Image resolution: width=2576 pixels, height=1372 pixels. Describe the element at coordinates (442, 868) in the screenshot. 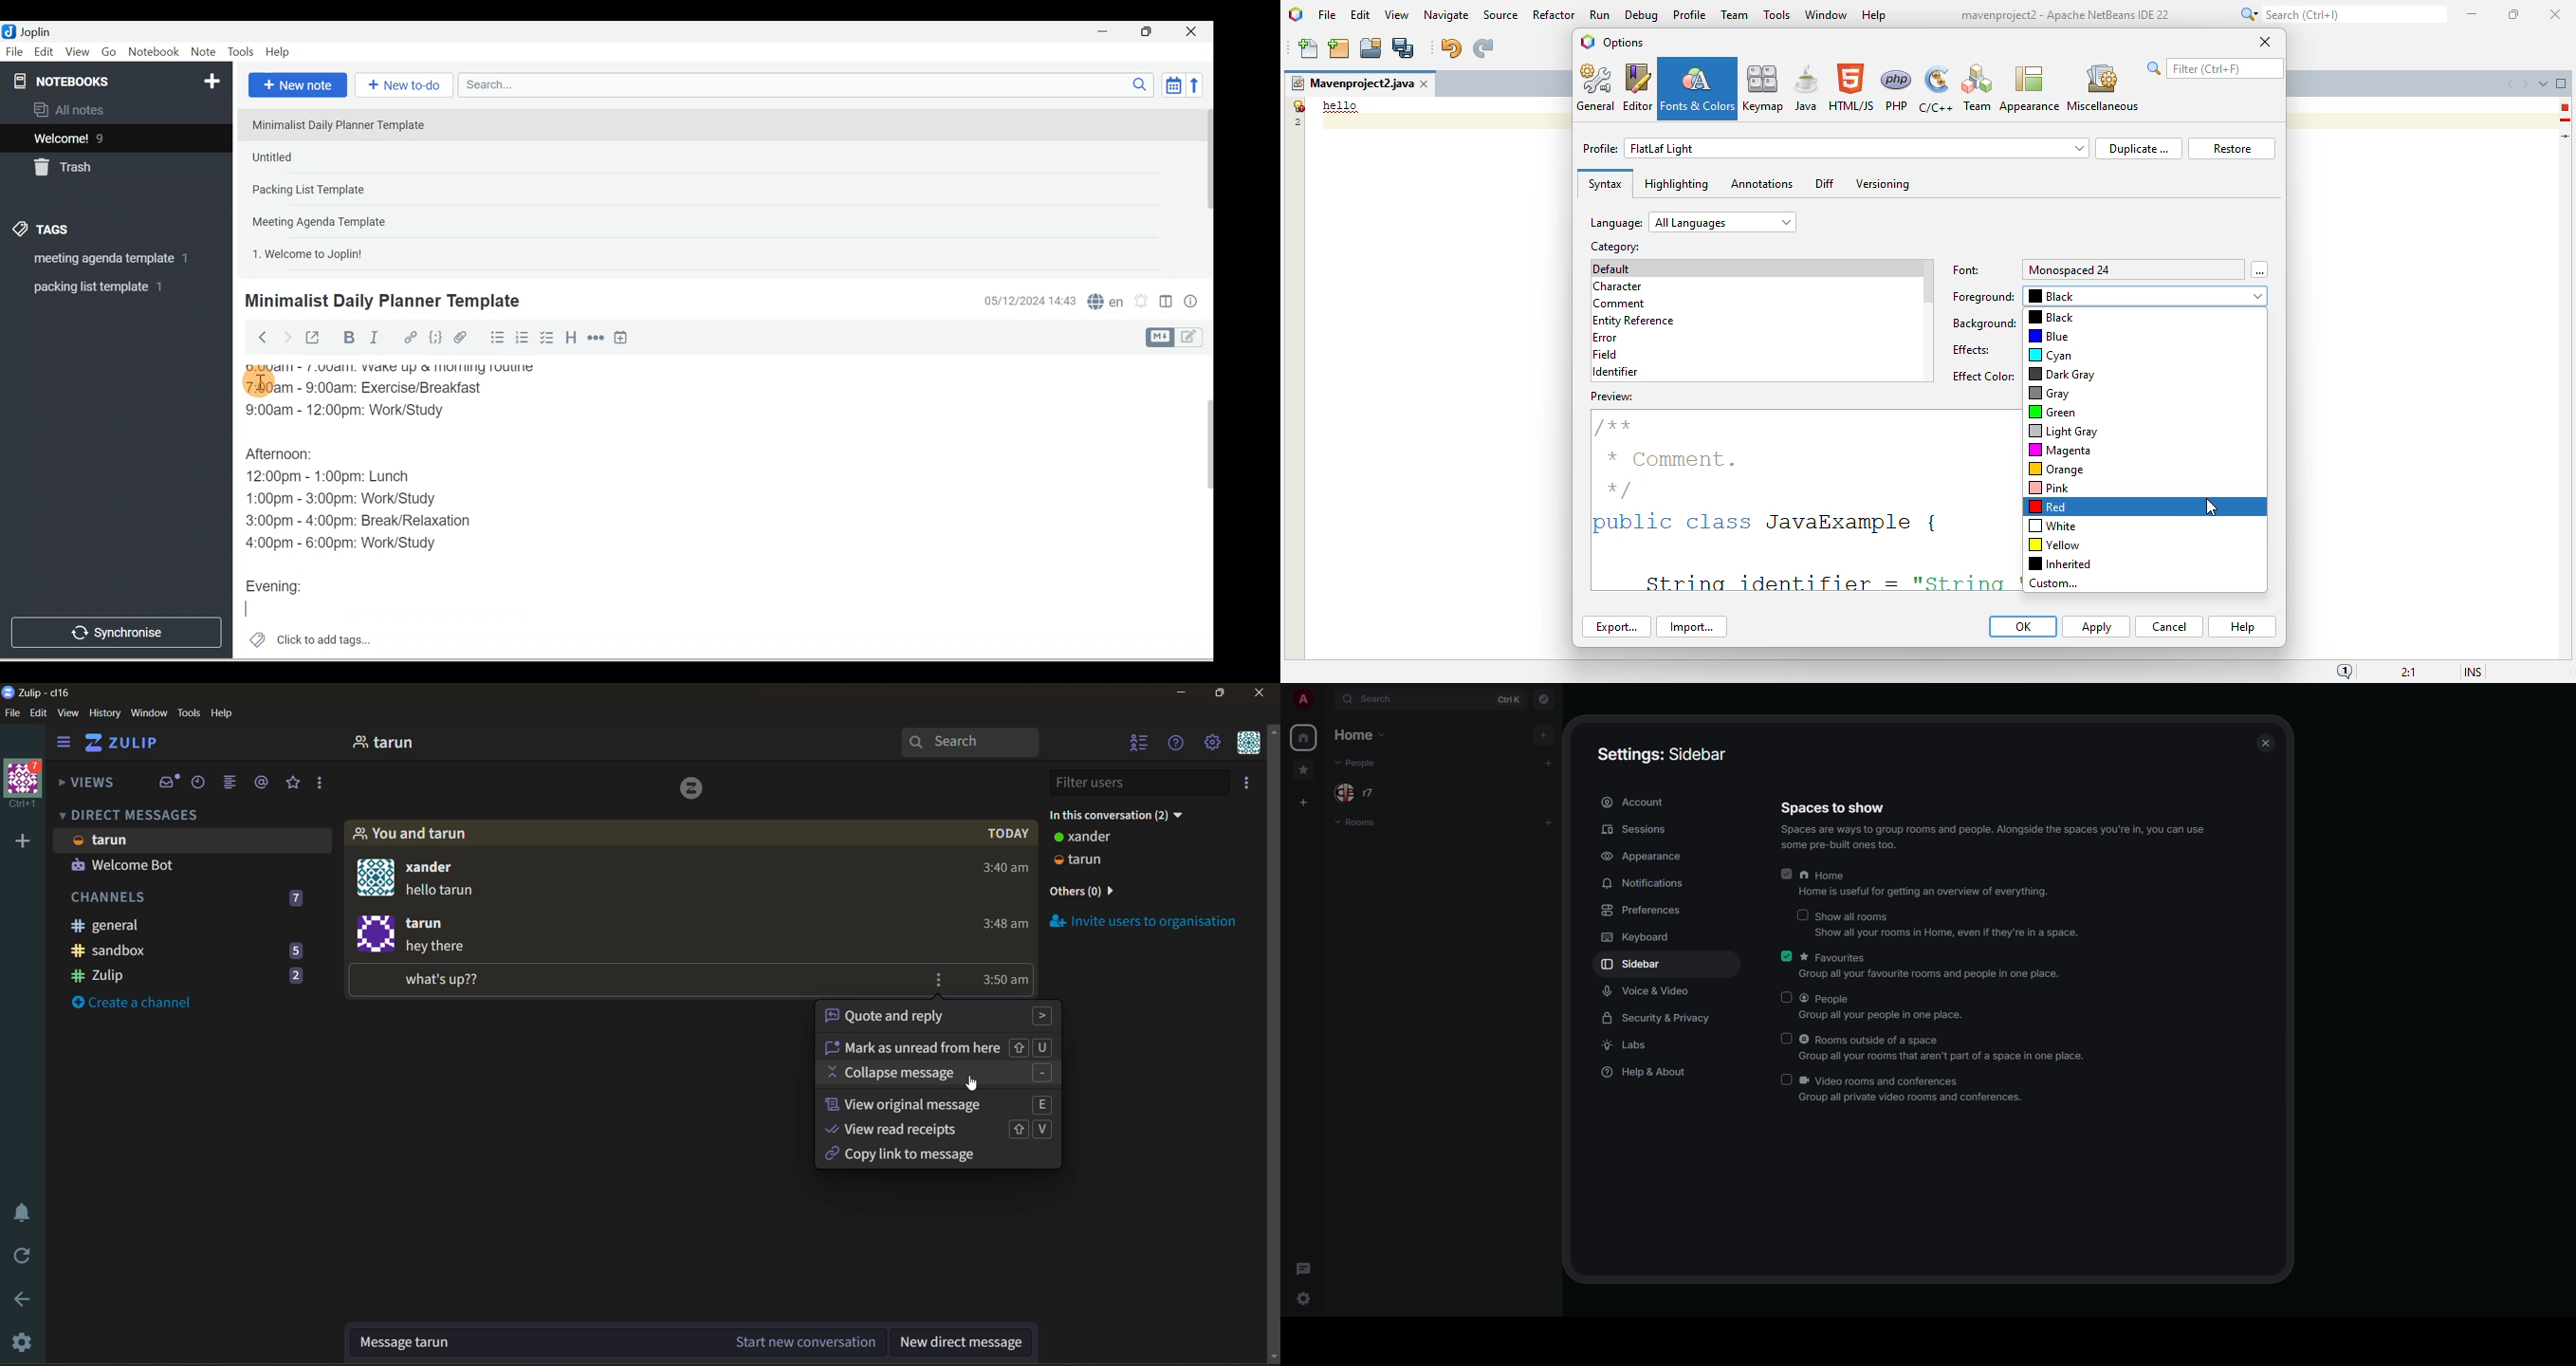

I see `user name` at that location.